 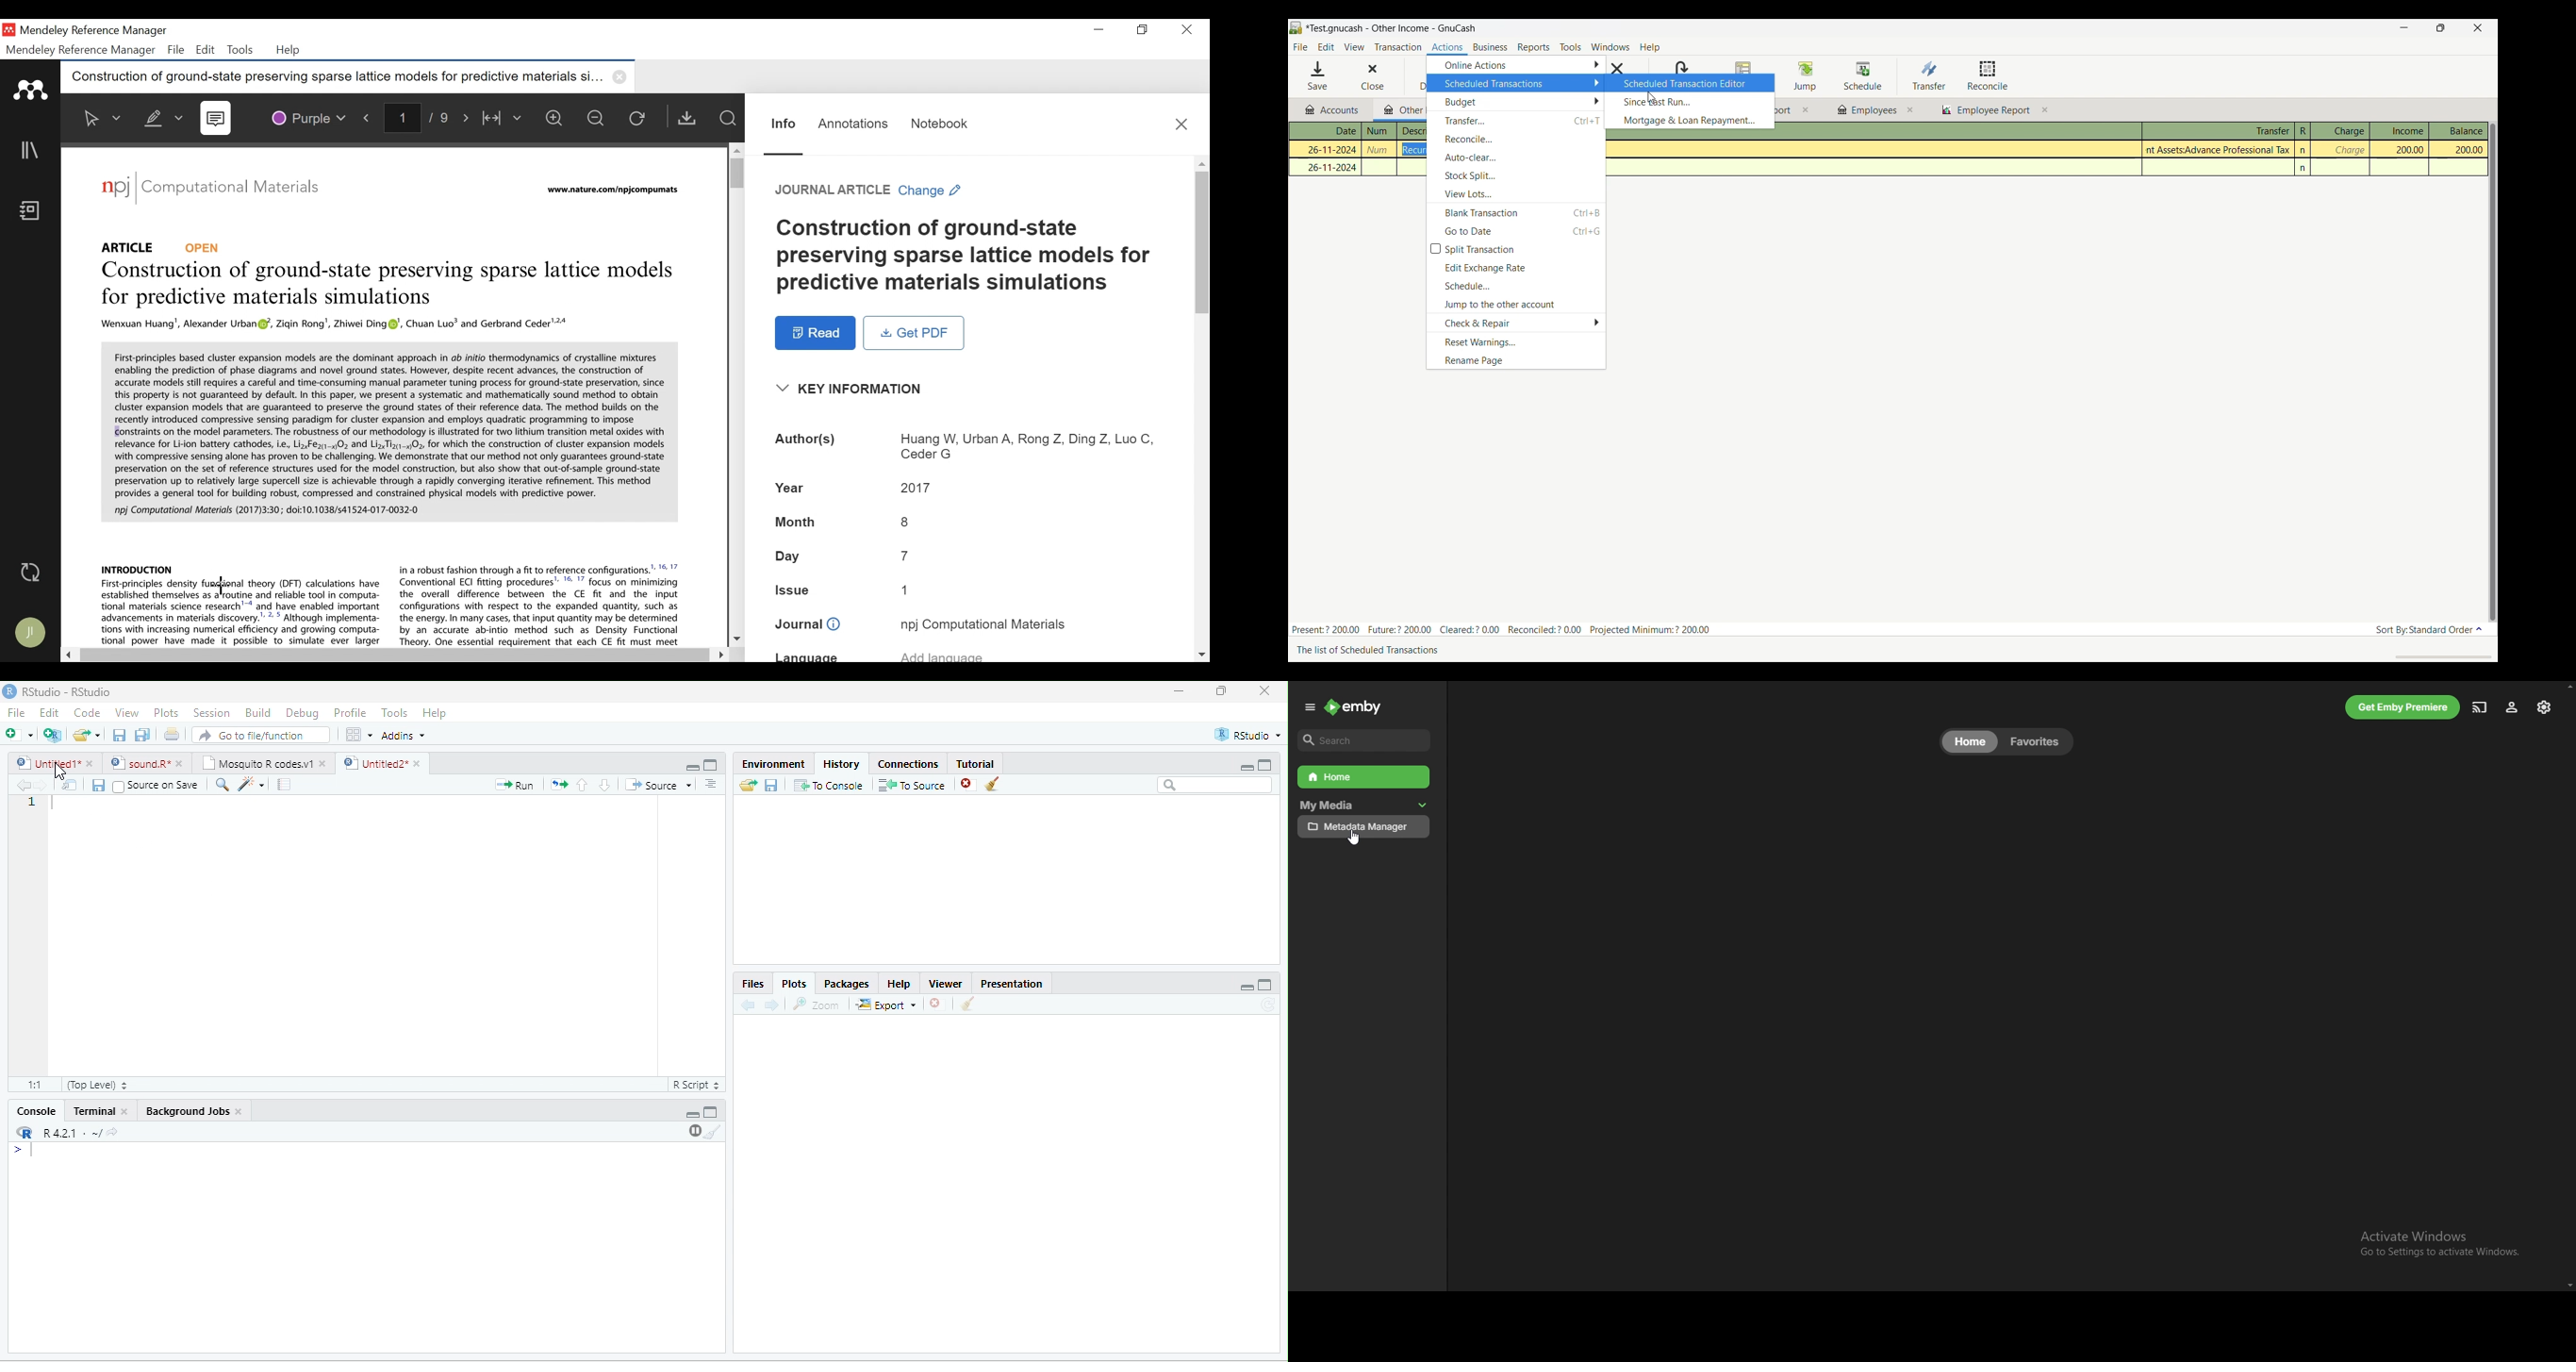 What do you see at coordinates (1329, 167) in the screenshot?
I see `26-11-2024` at bounding box center [1329, 167].